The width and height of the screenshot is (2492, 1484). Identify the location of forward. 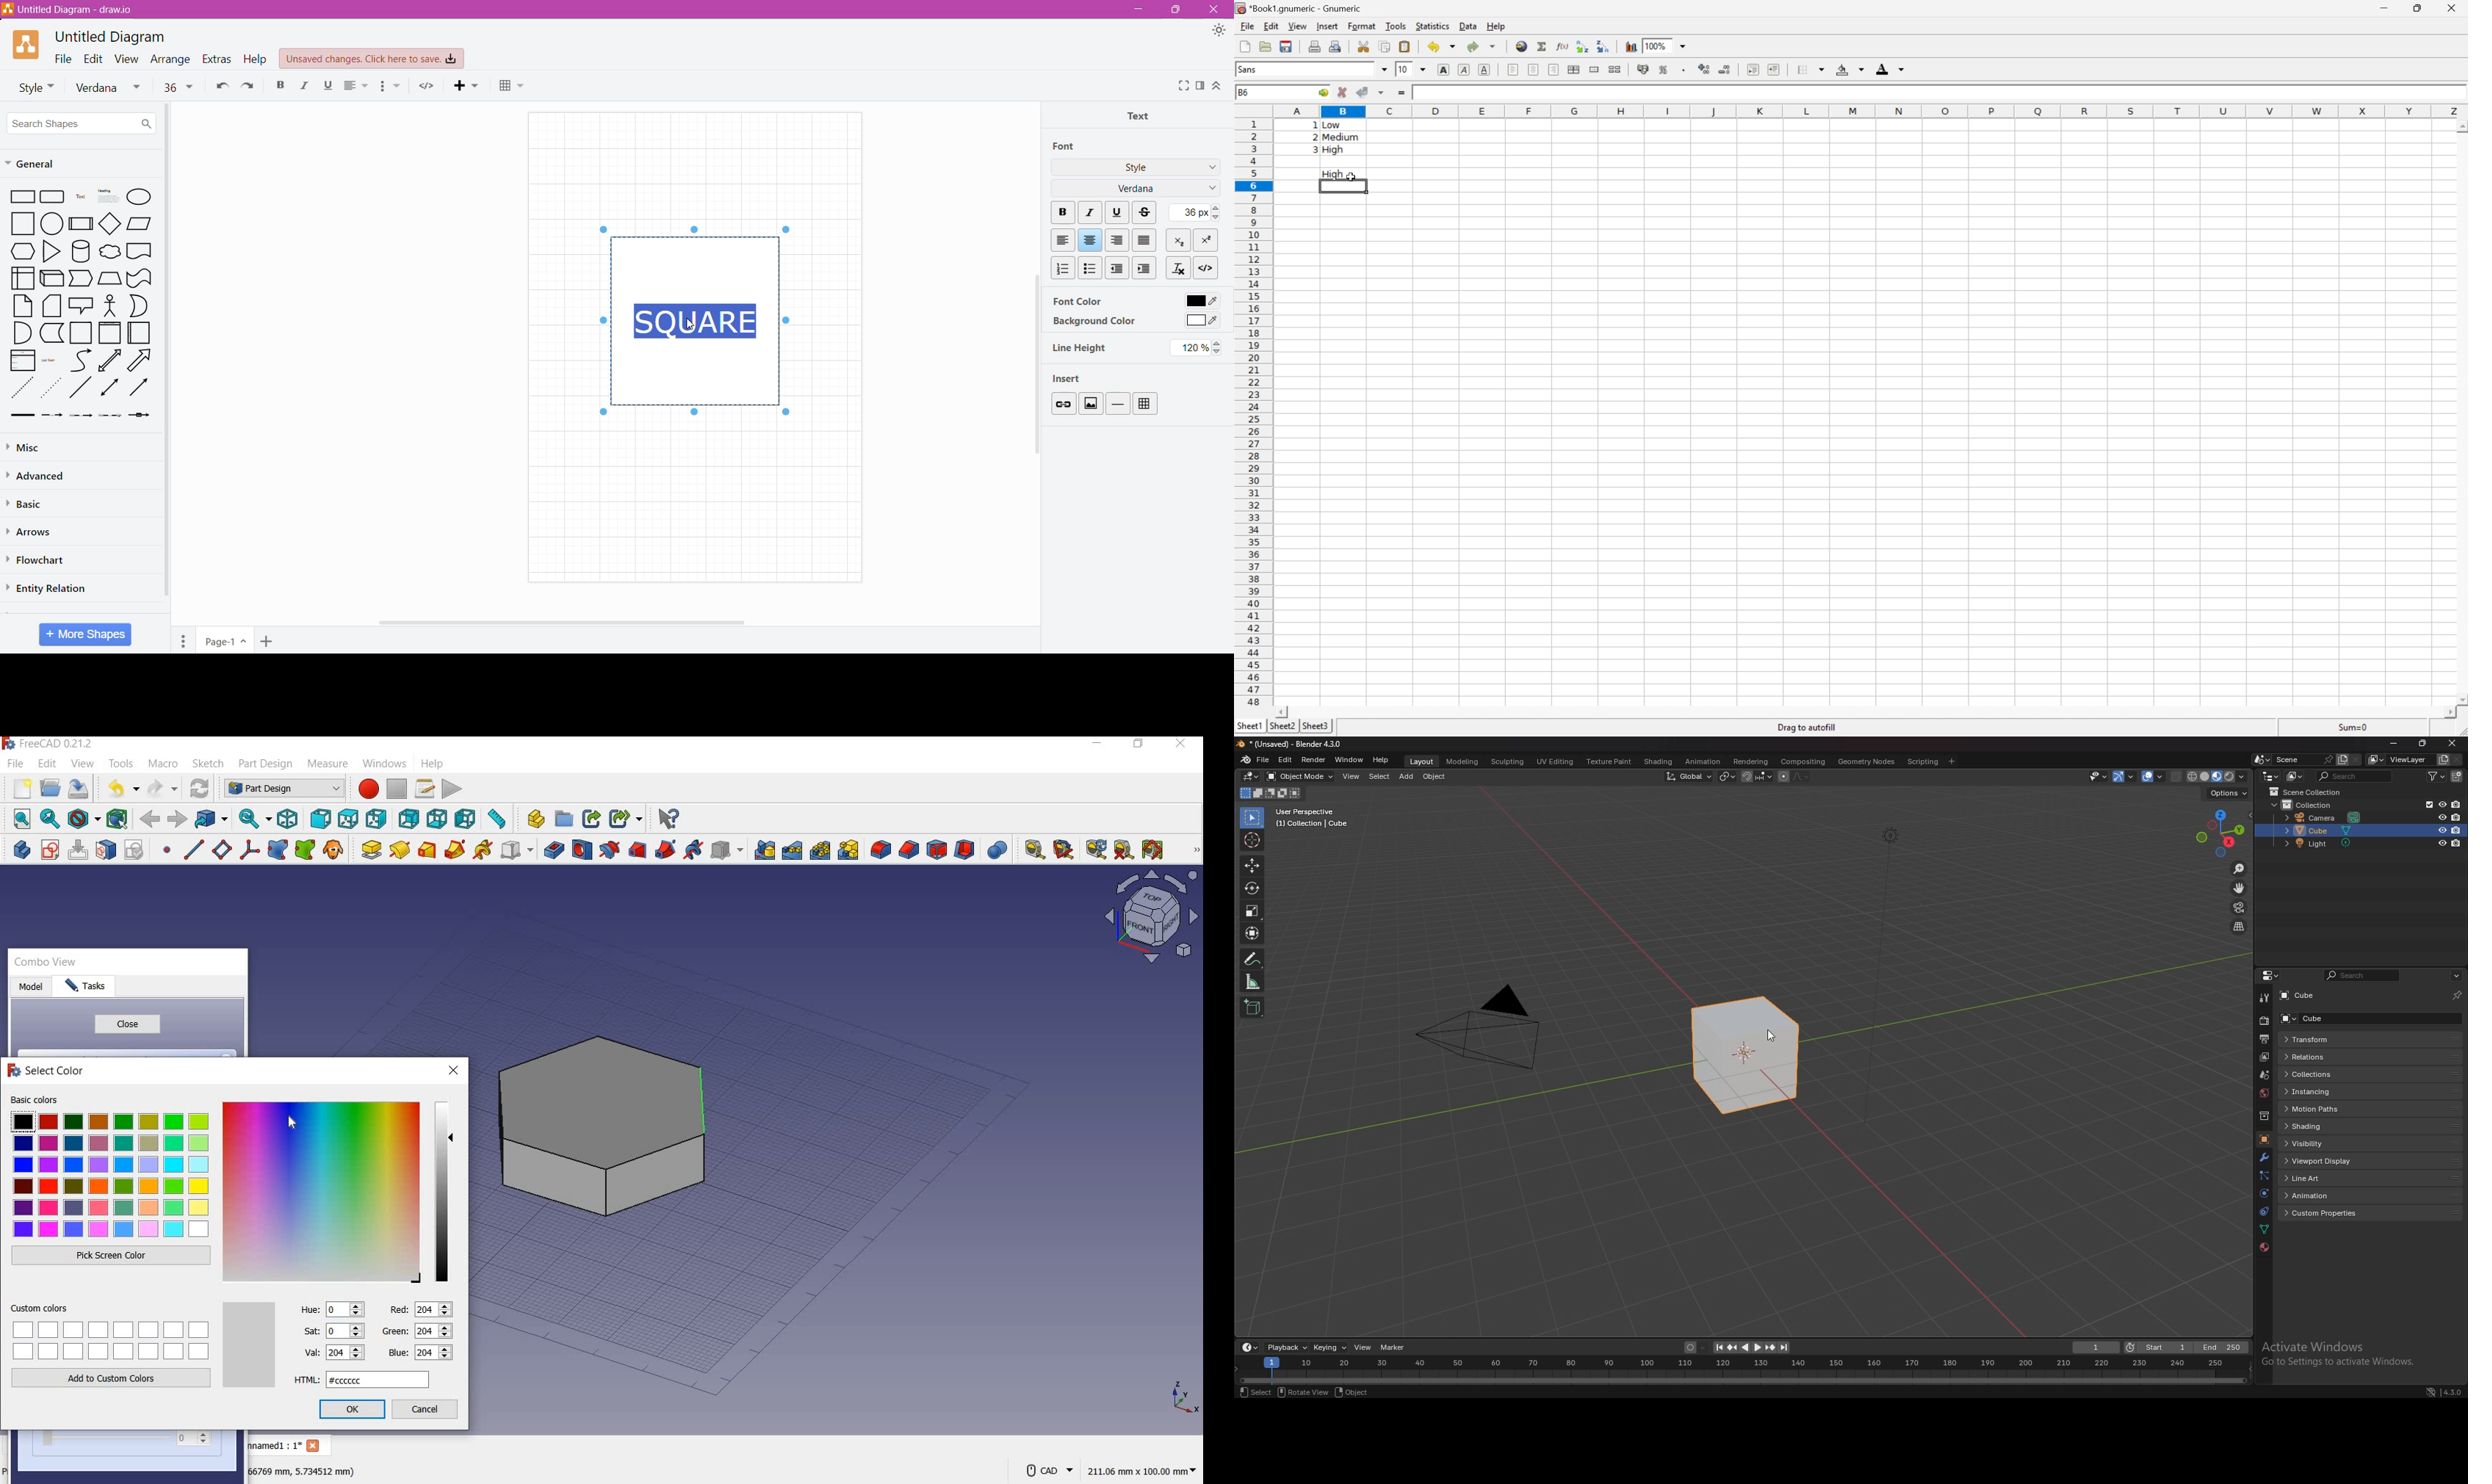
(178, 820).